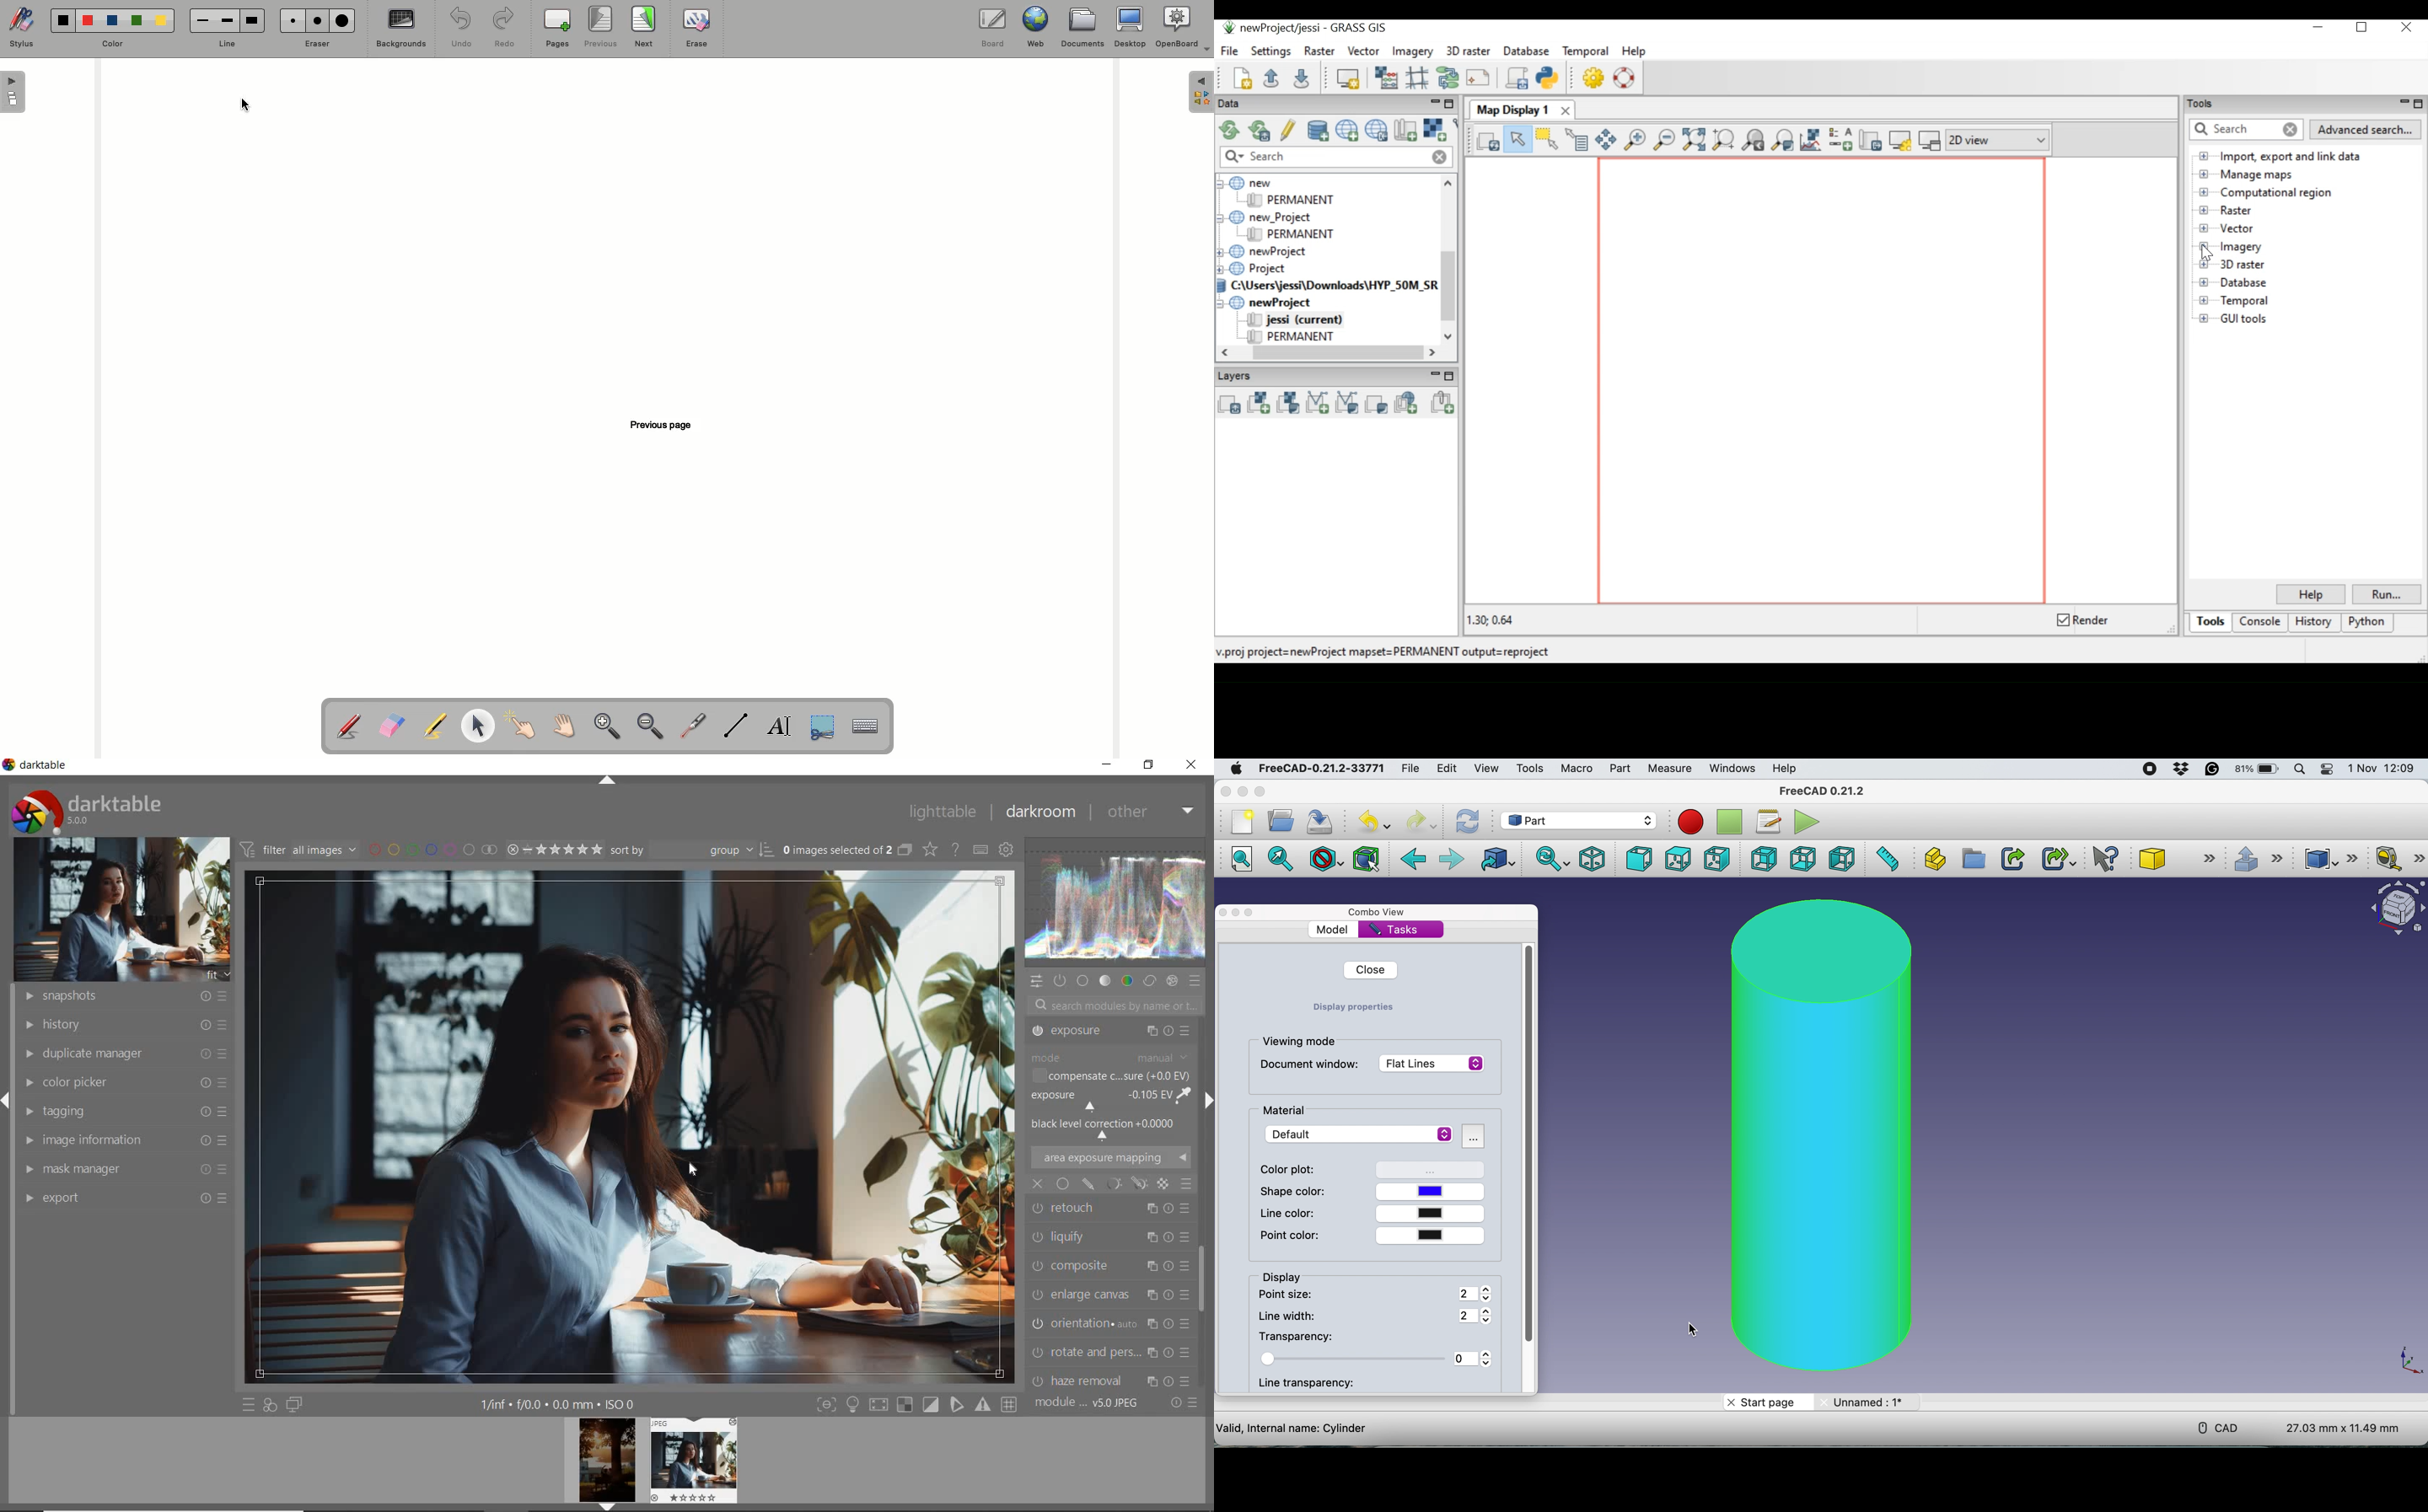  Describe the element at coordinates (1115, 1006) in the screenshot. I see `SEARCH MODULES` at that location.